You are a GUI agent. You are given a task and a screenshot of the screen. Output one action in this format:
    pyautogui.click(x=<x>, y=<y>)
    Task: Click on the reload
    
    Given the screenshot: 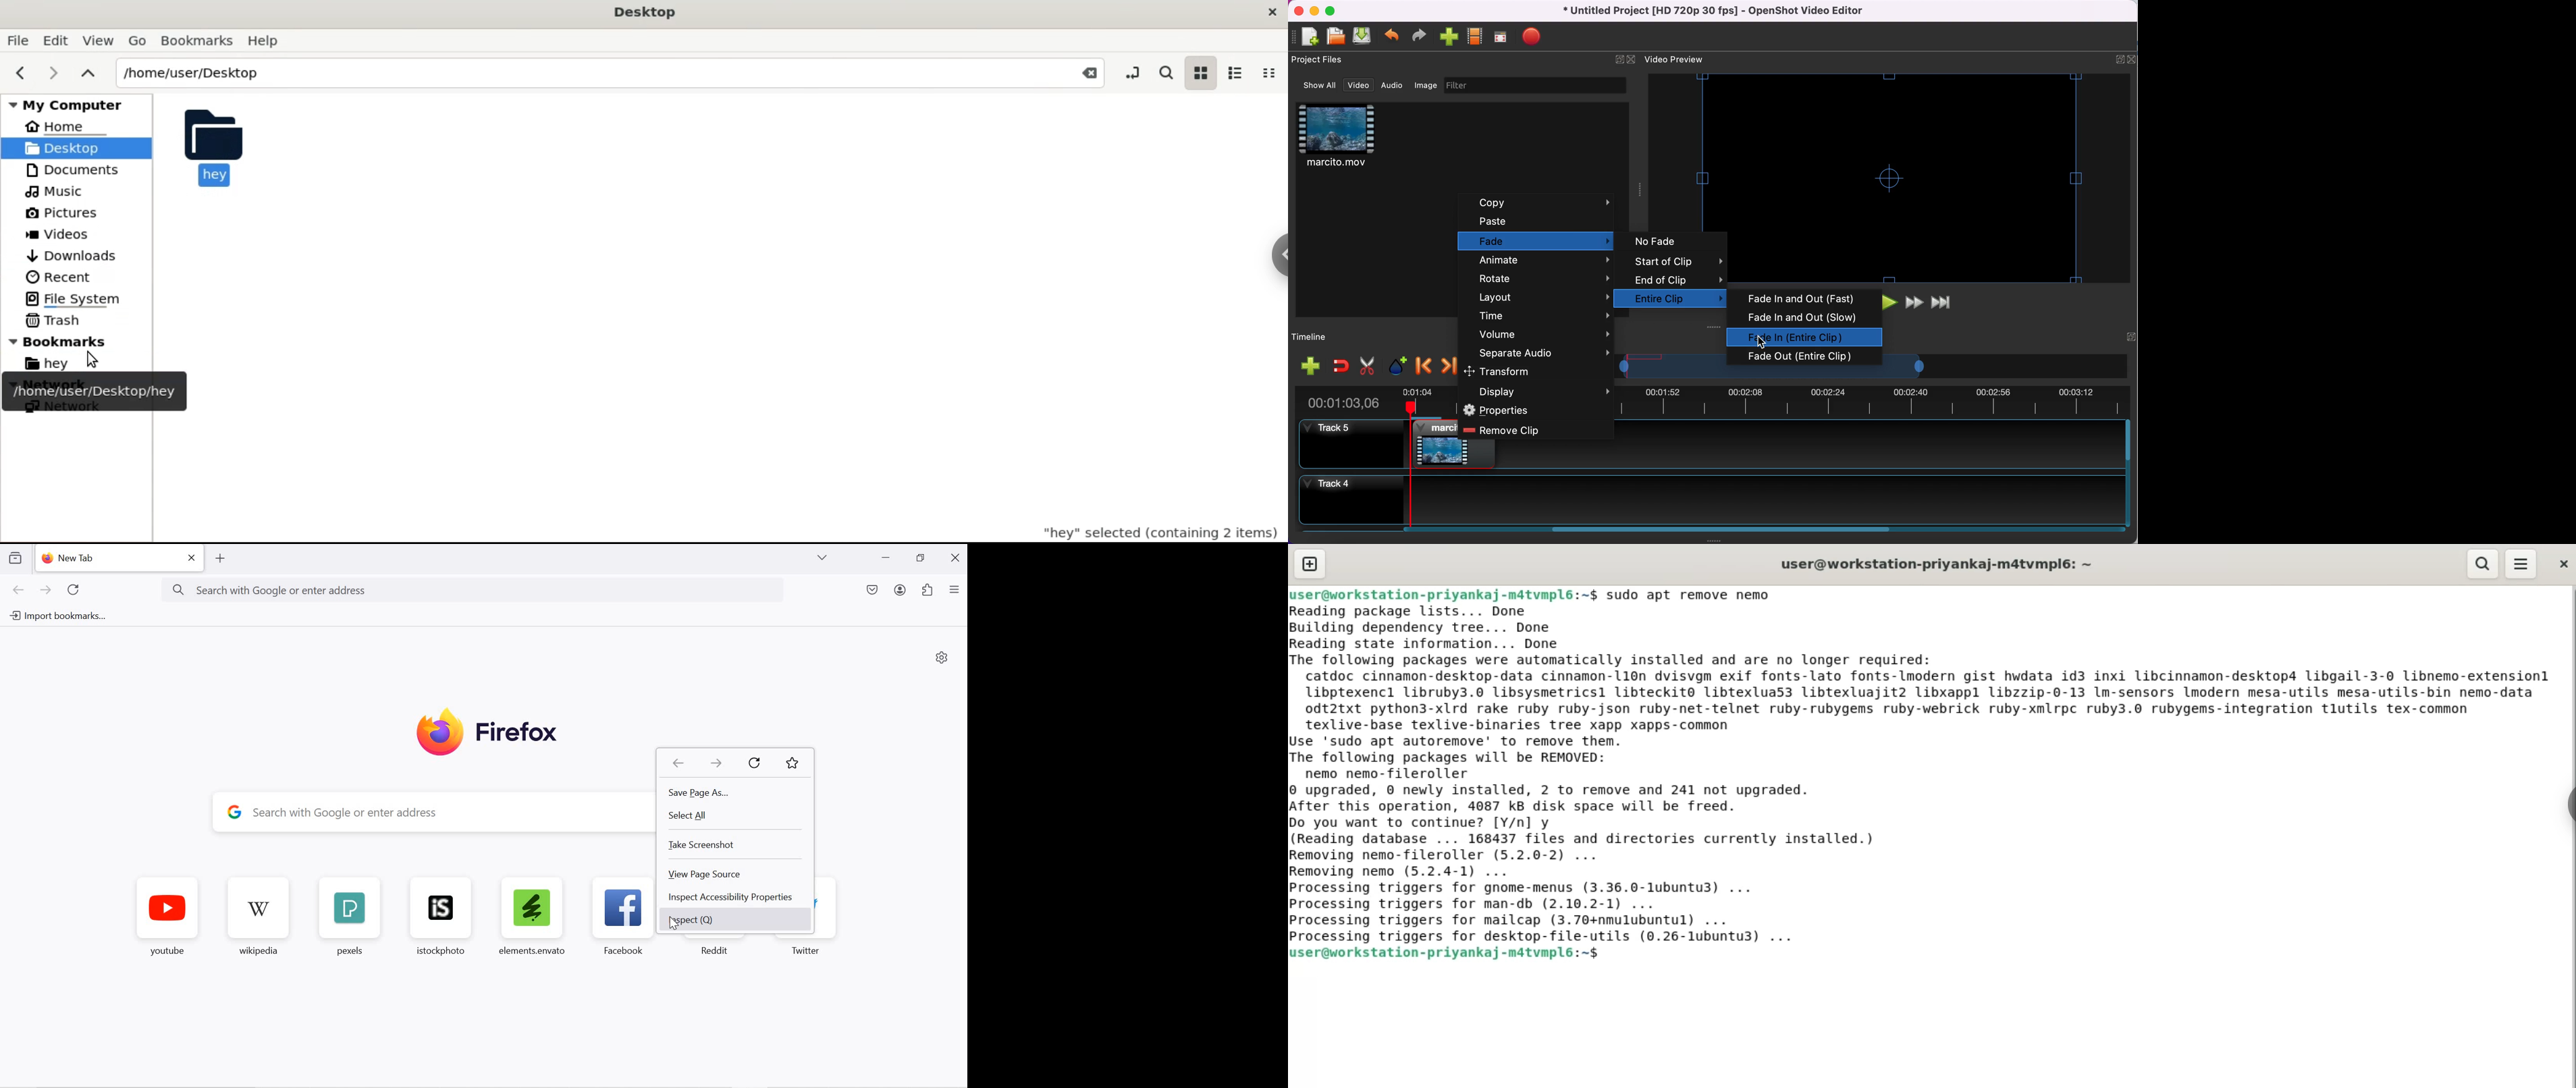 What is the action you would take?
    pyautogui.click(x=757, y=763)
    